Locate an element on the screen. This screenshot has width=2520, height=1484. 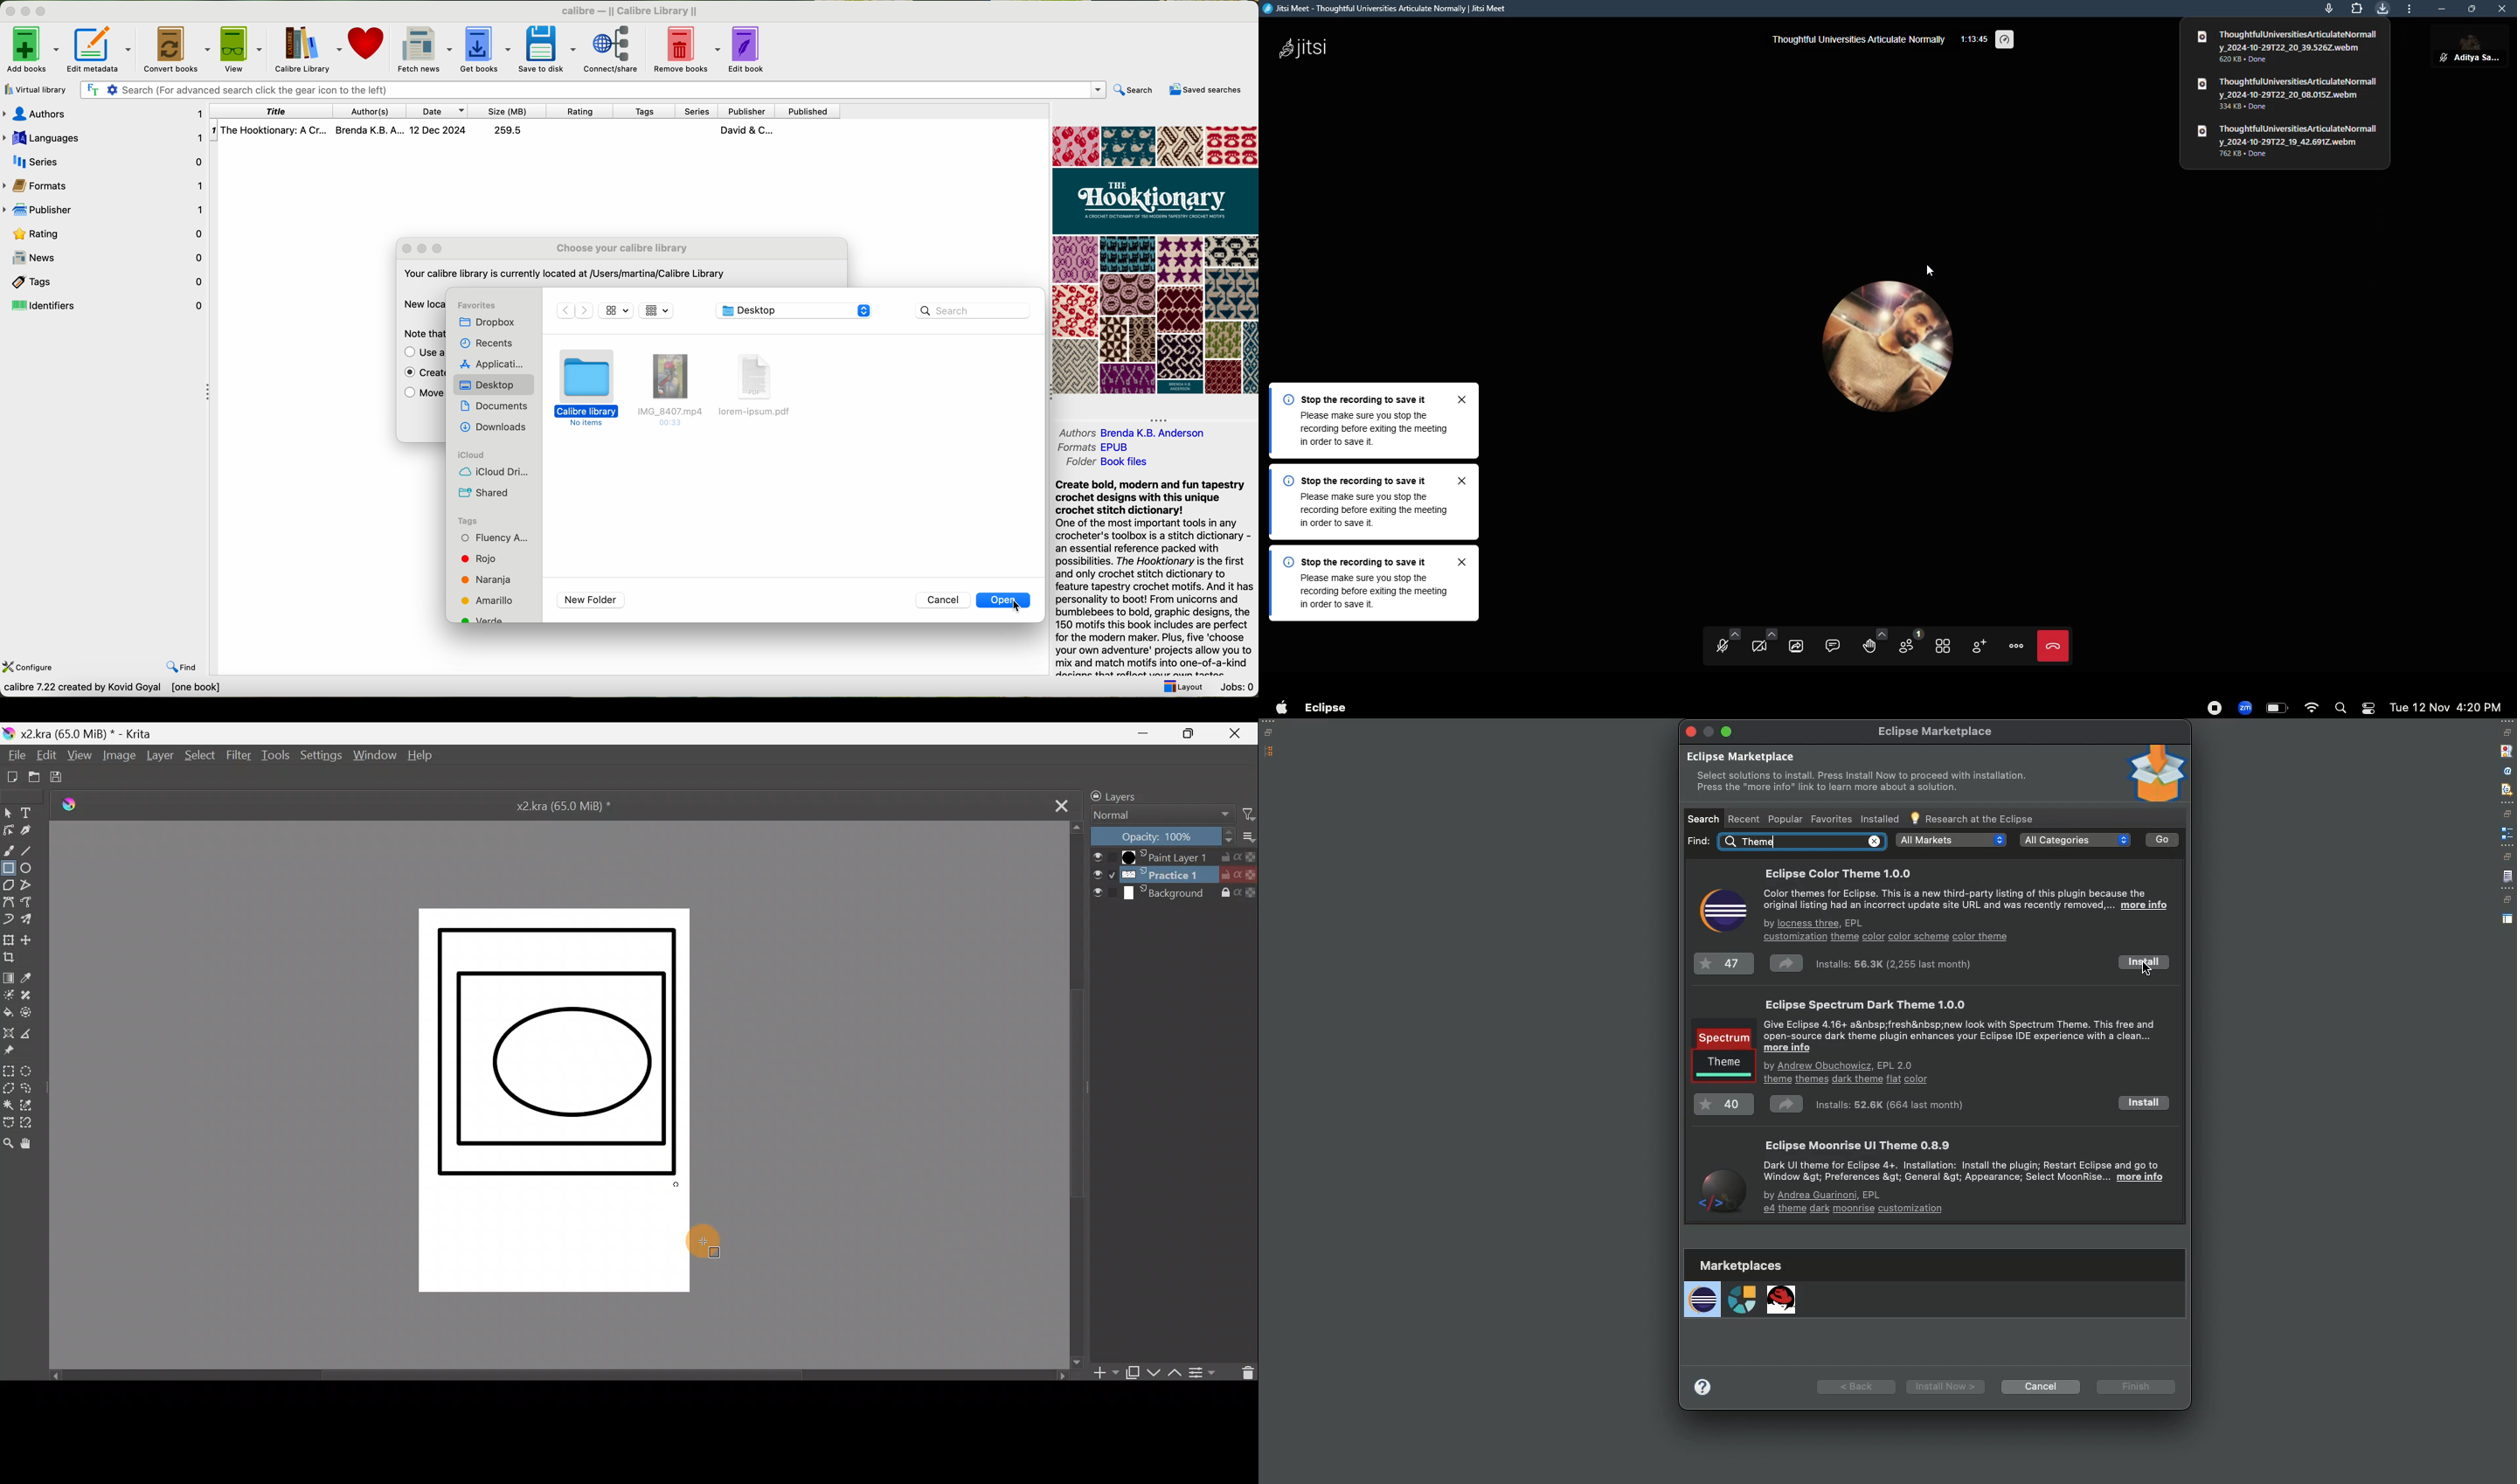
Draw a gradient is located at coordinates (9, 976).